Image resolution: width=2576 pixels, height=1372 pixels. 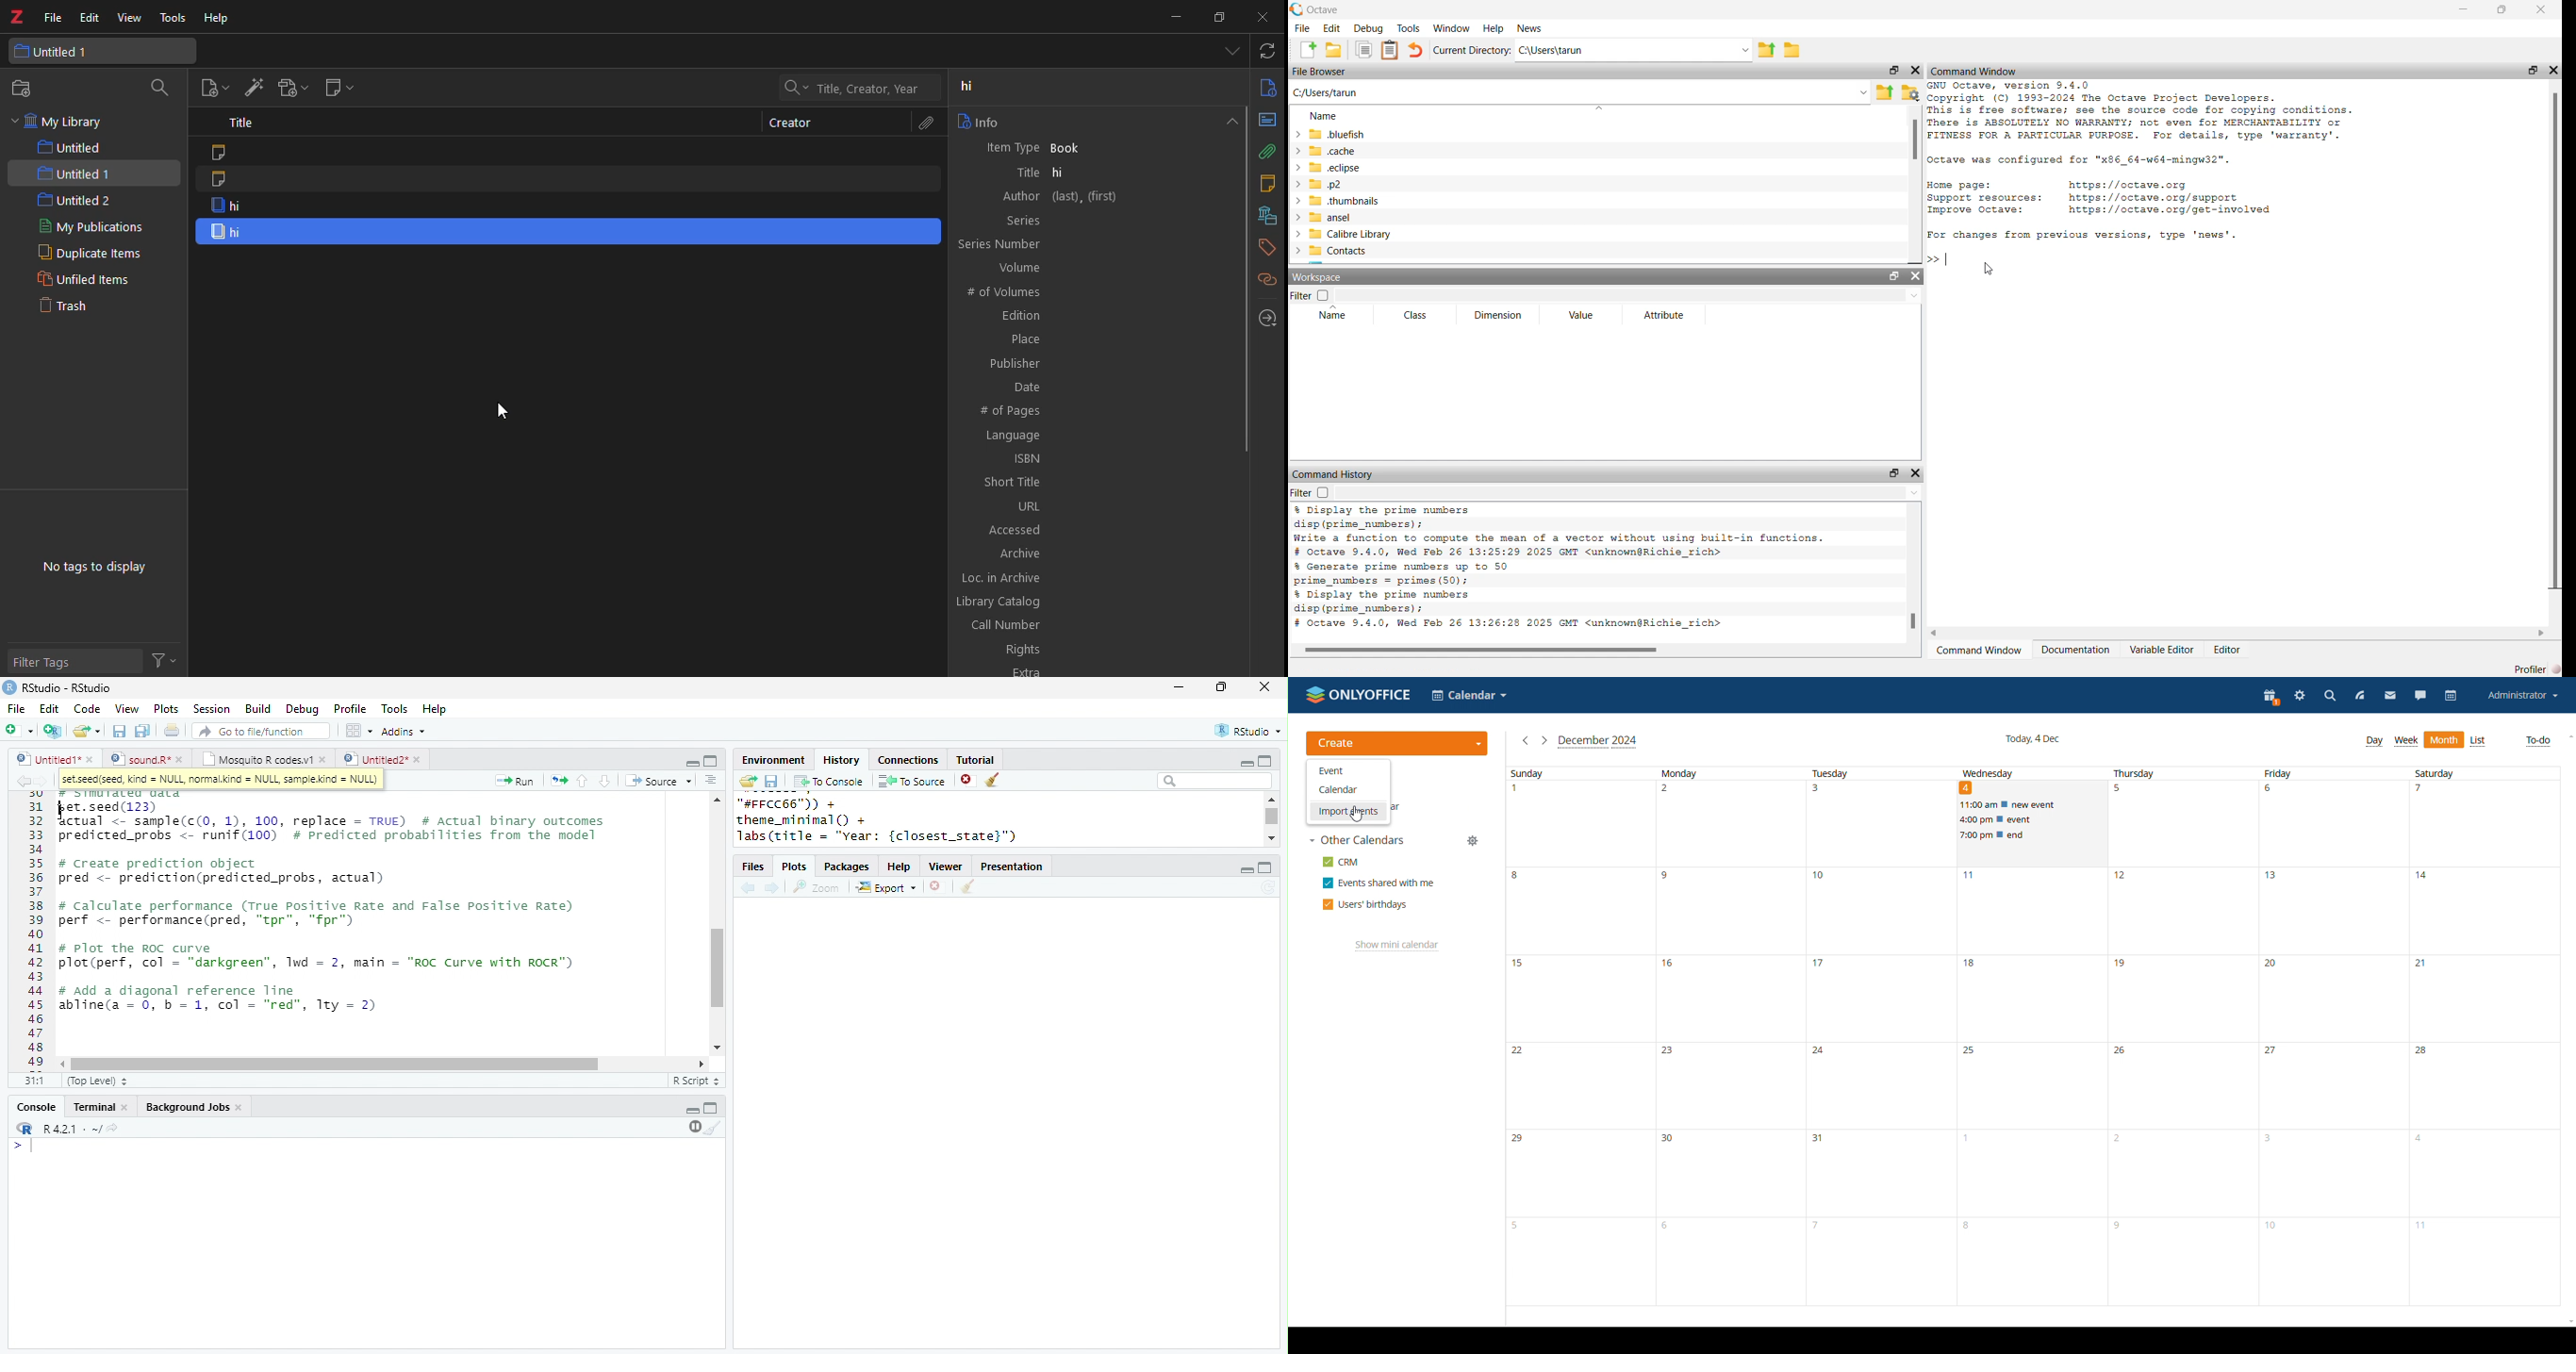 I want to click on maximize, so click(x=1265, y=867).